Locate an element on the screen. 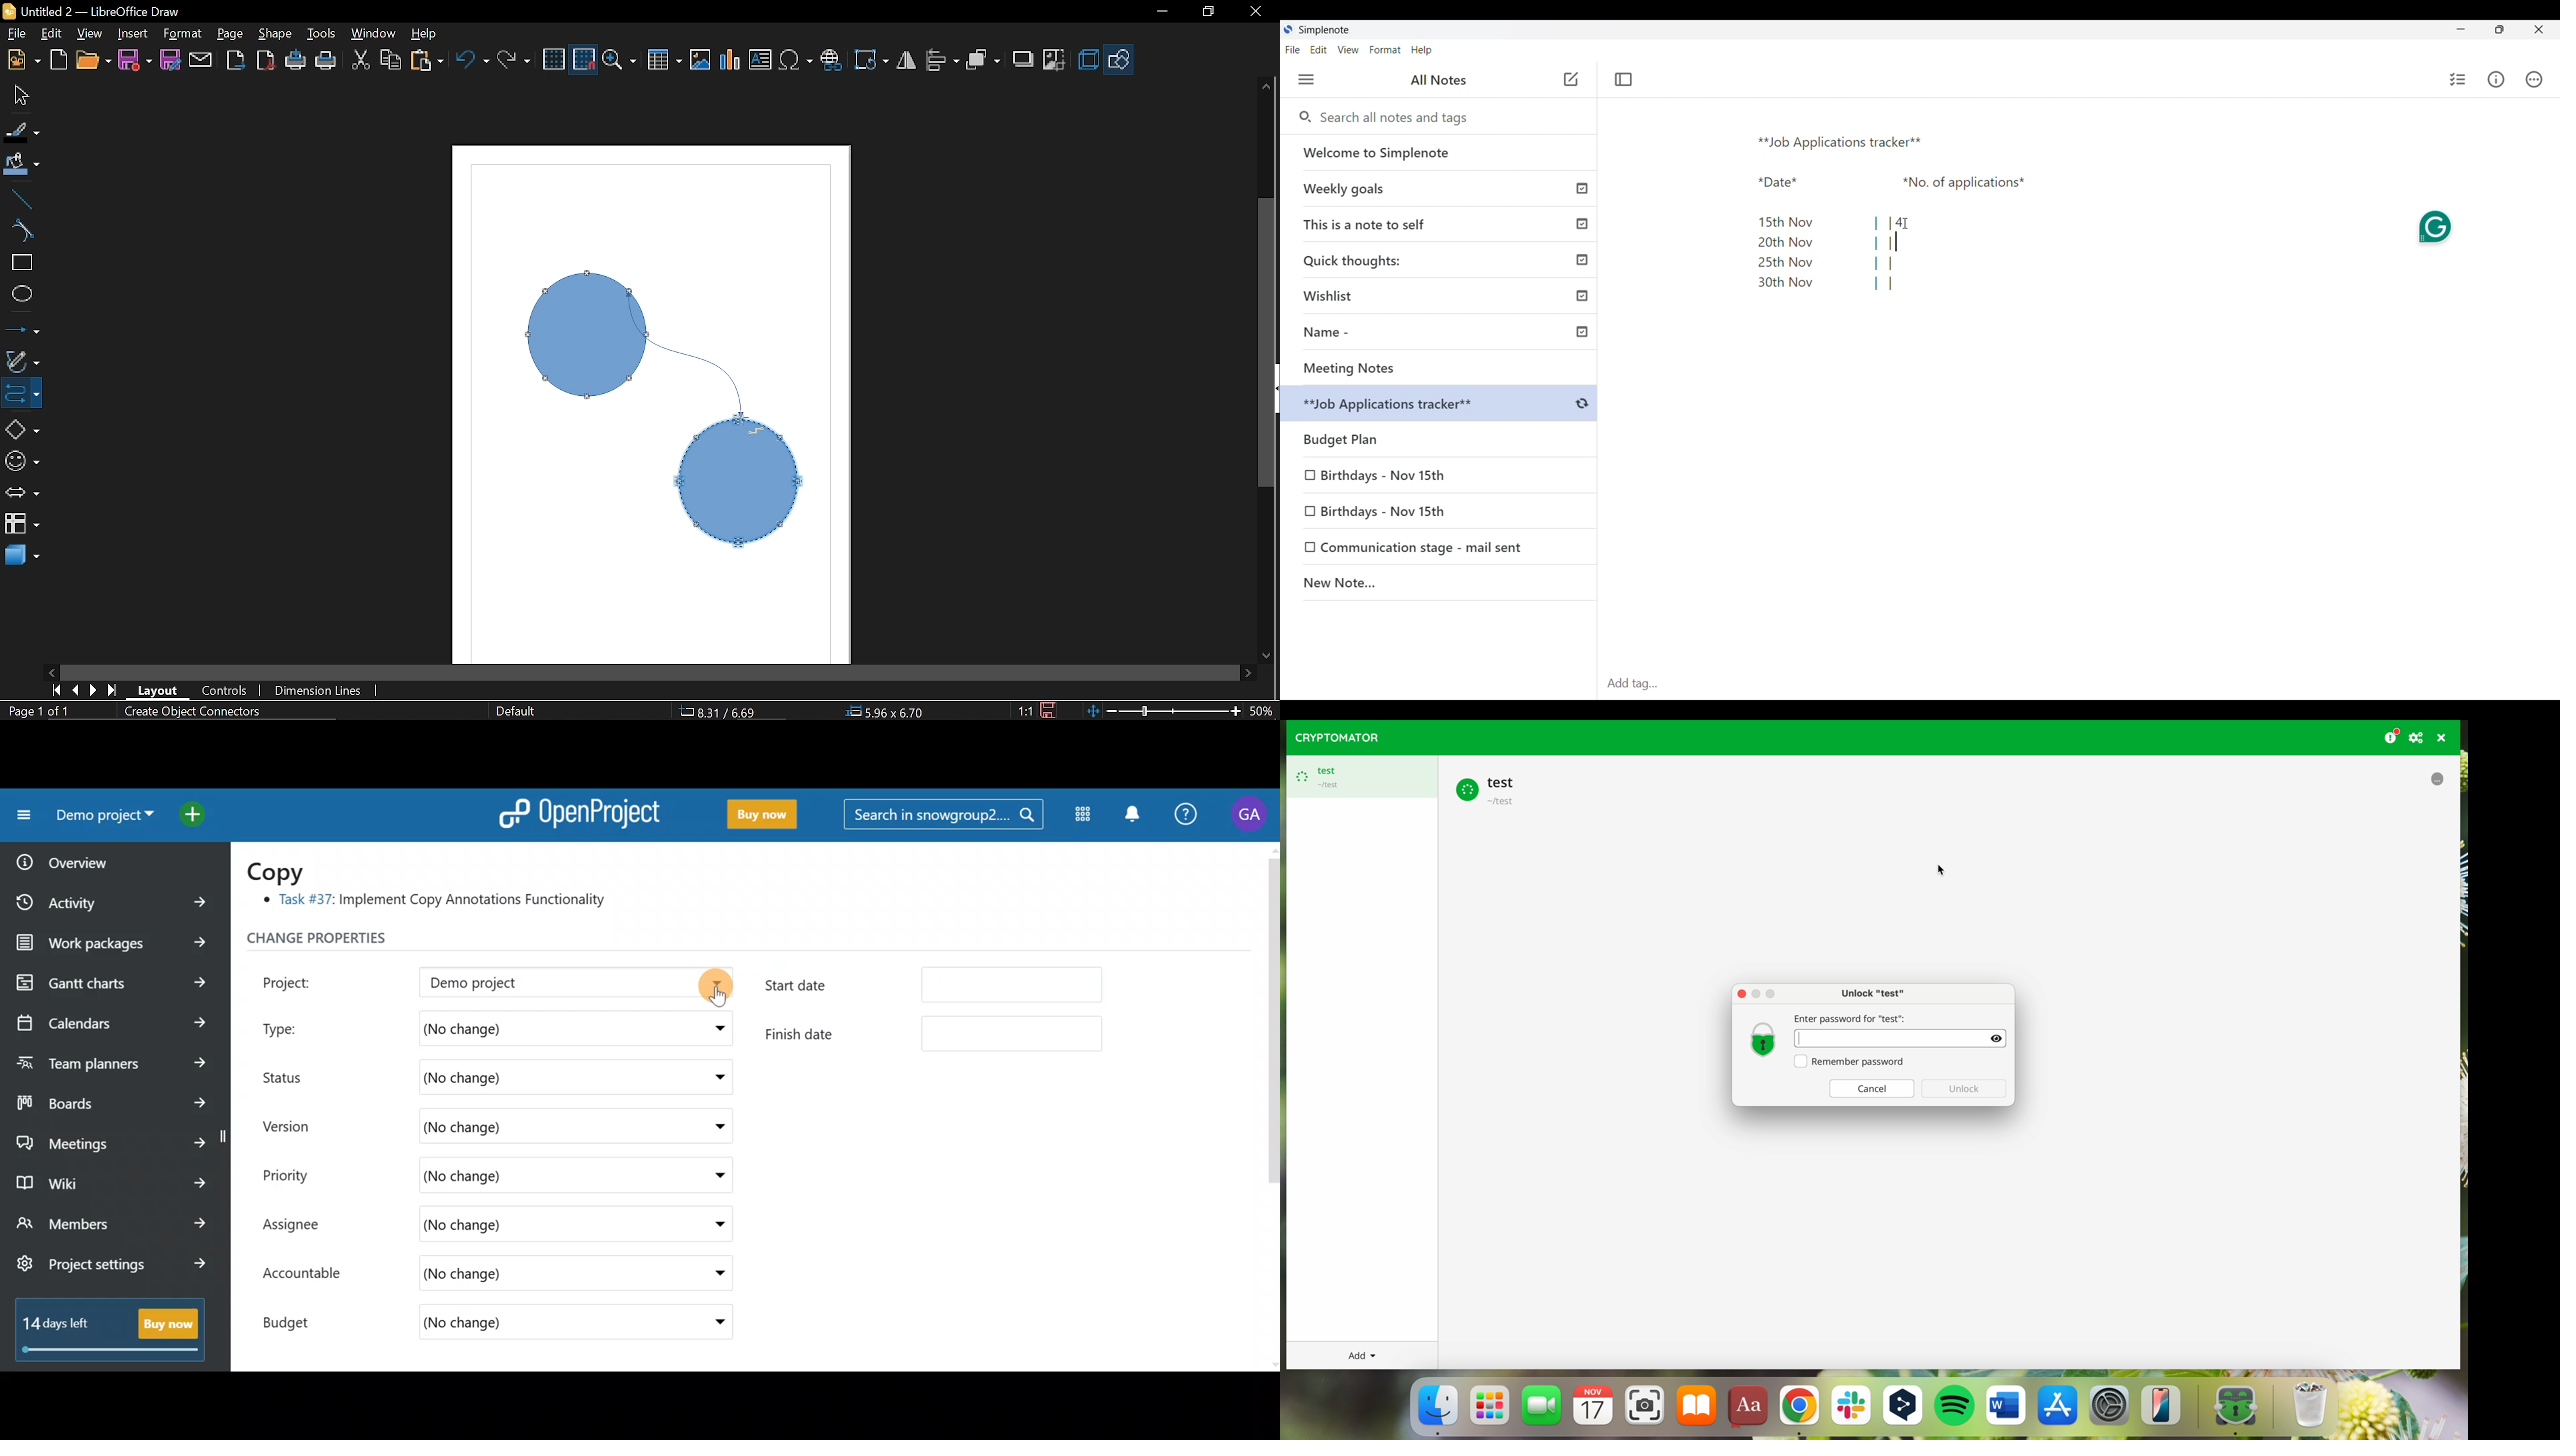 The width and height of the screenshot is (2576, 1456). Text bar is located at coordinates (1903, 1039).